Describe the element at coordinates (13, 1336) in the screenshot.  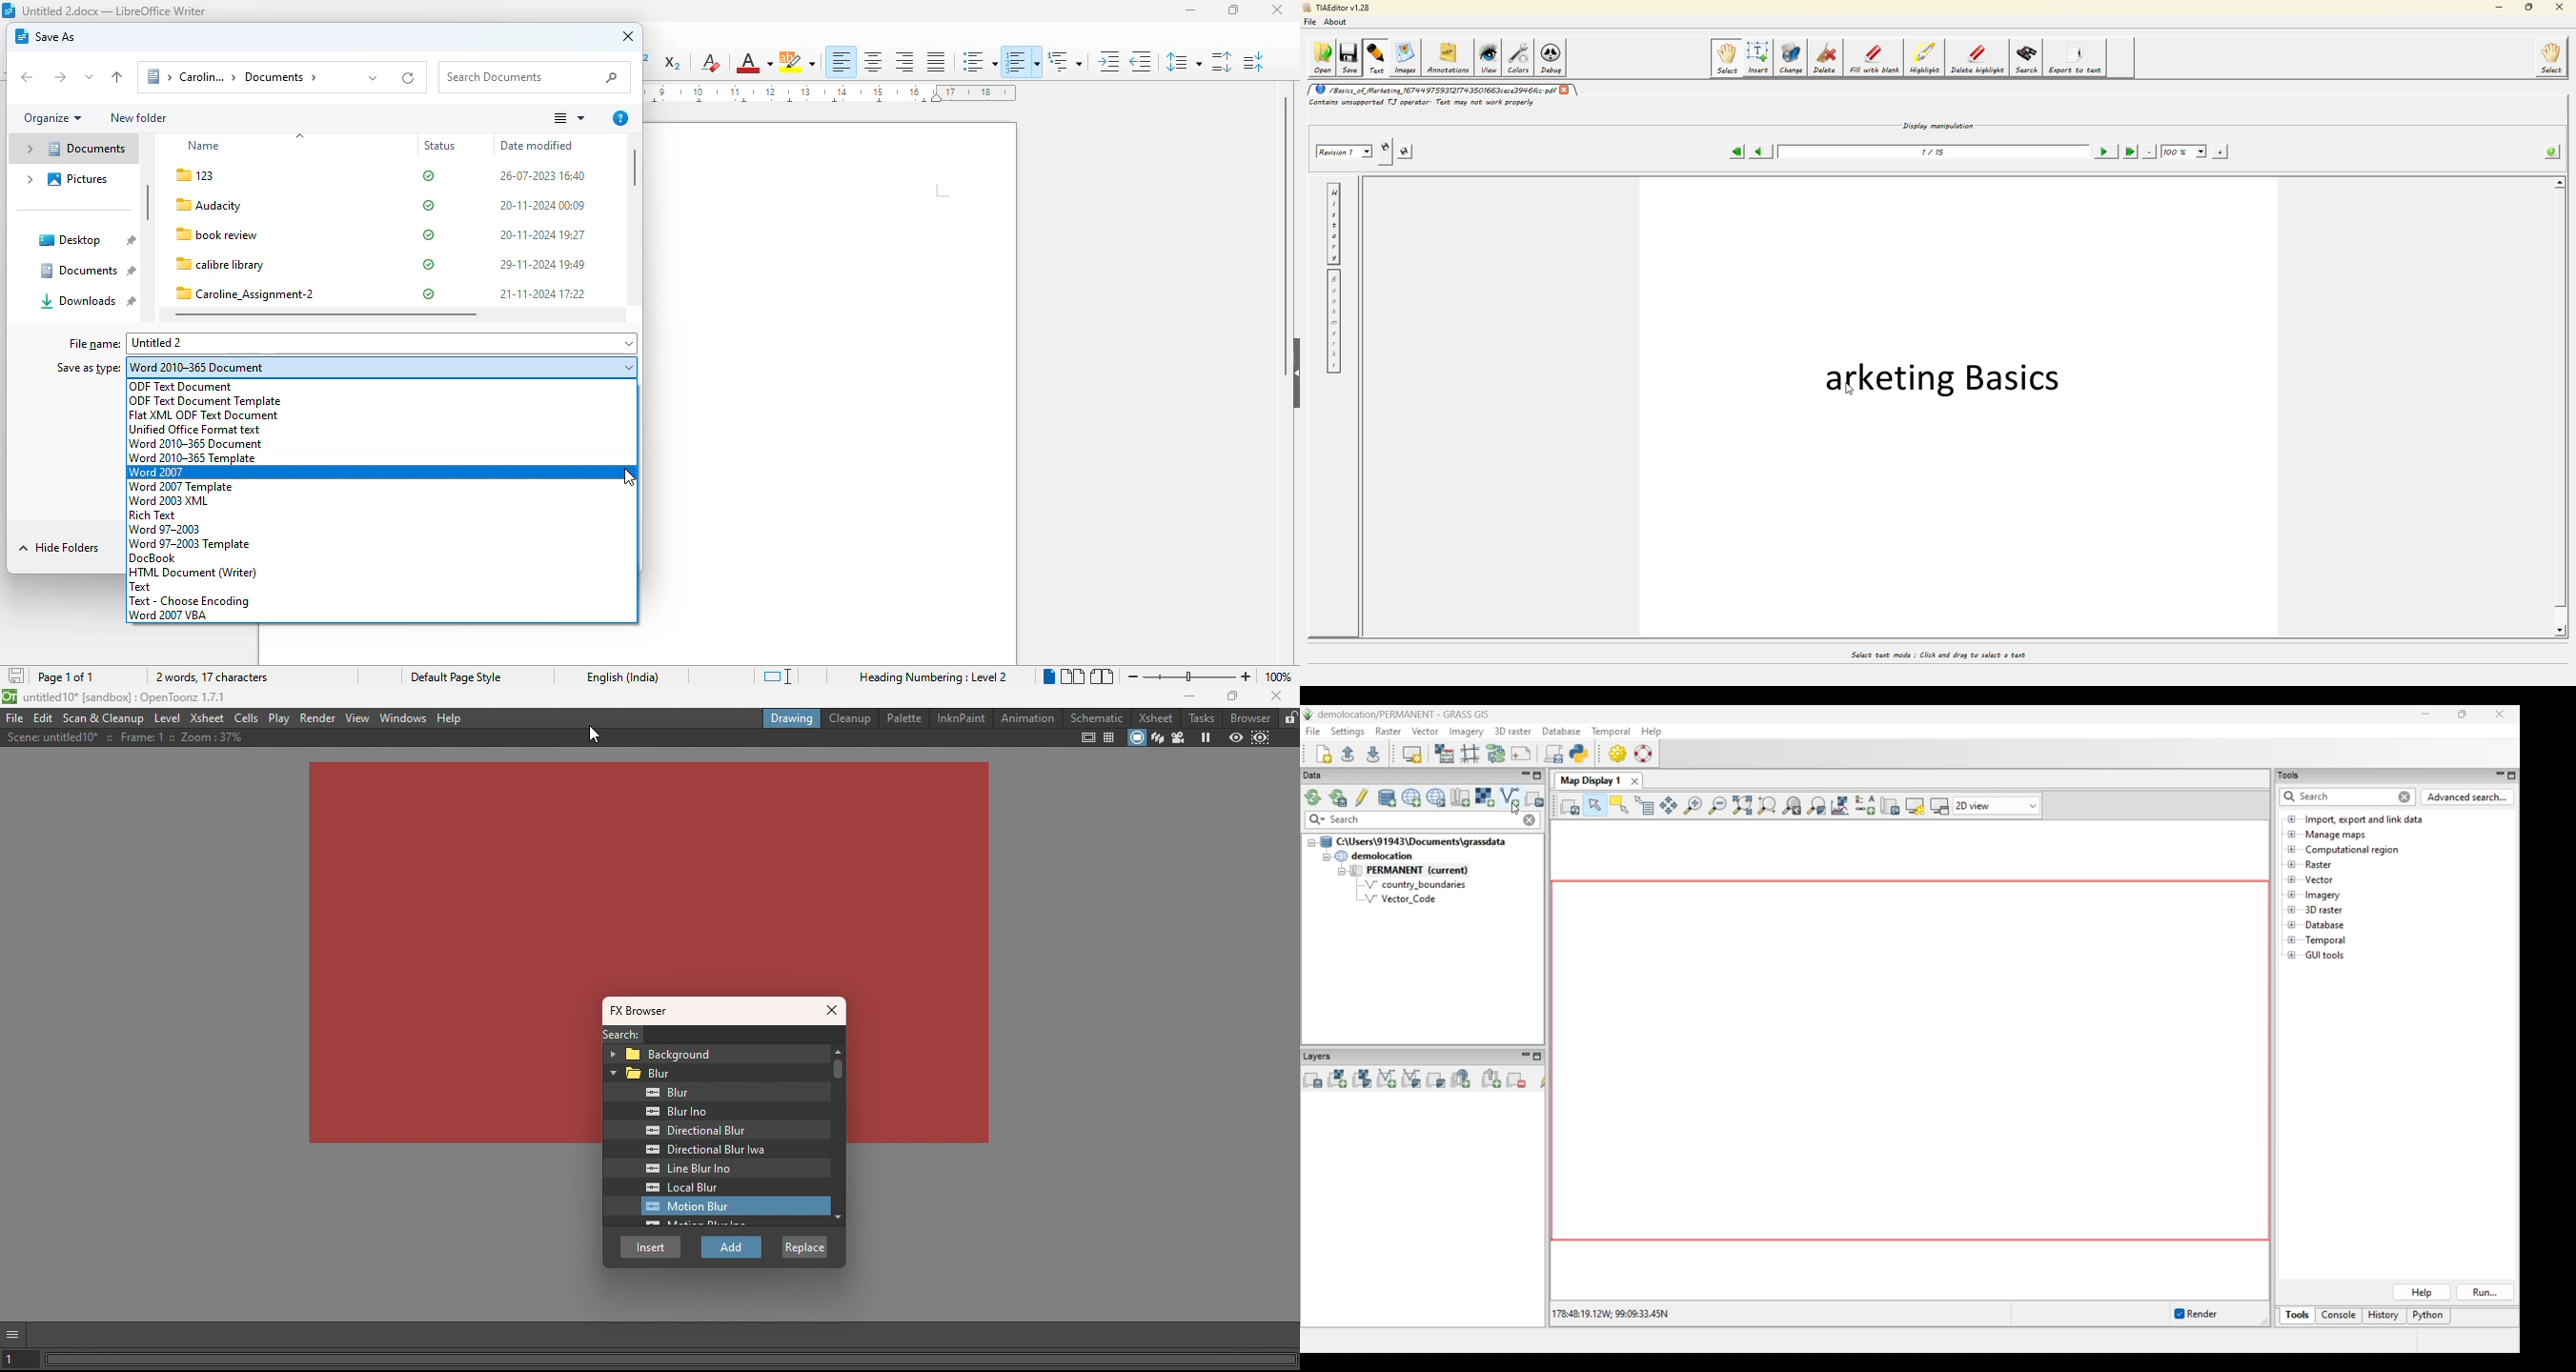
I see `GUI show/hide` at that location.